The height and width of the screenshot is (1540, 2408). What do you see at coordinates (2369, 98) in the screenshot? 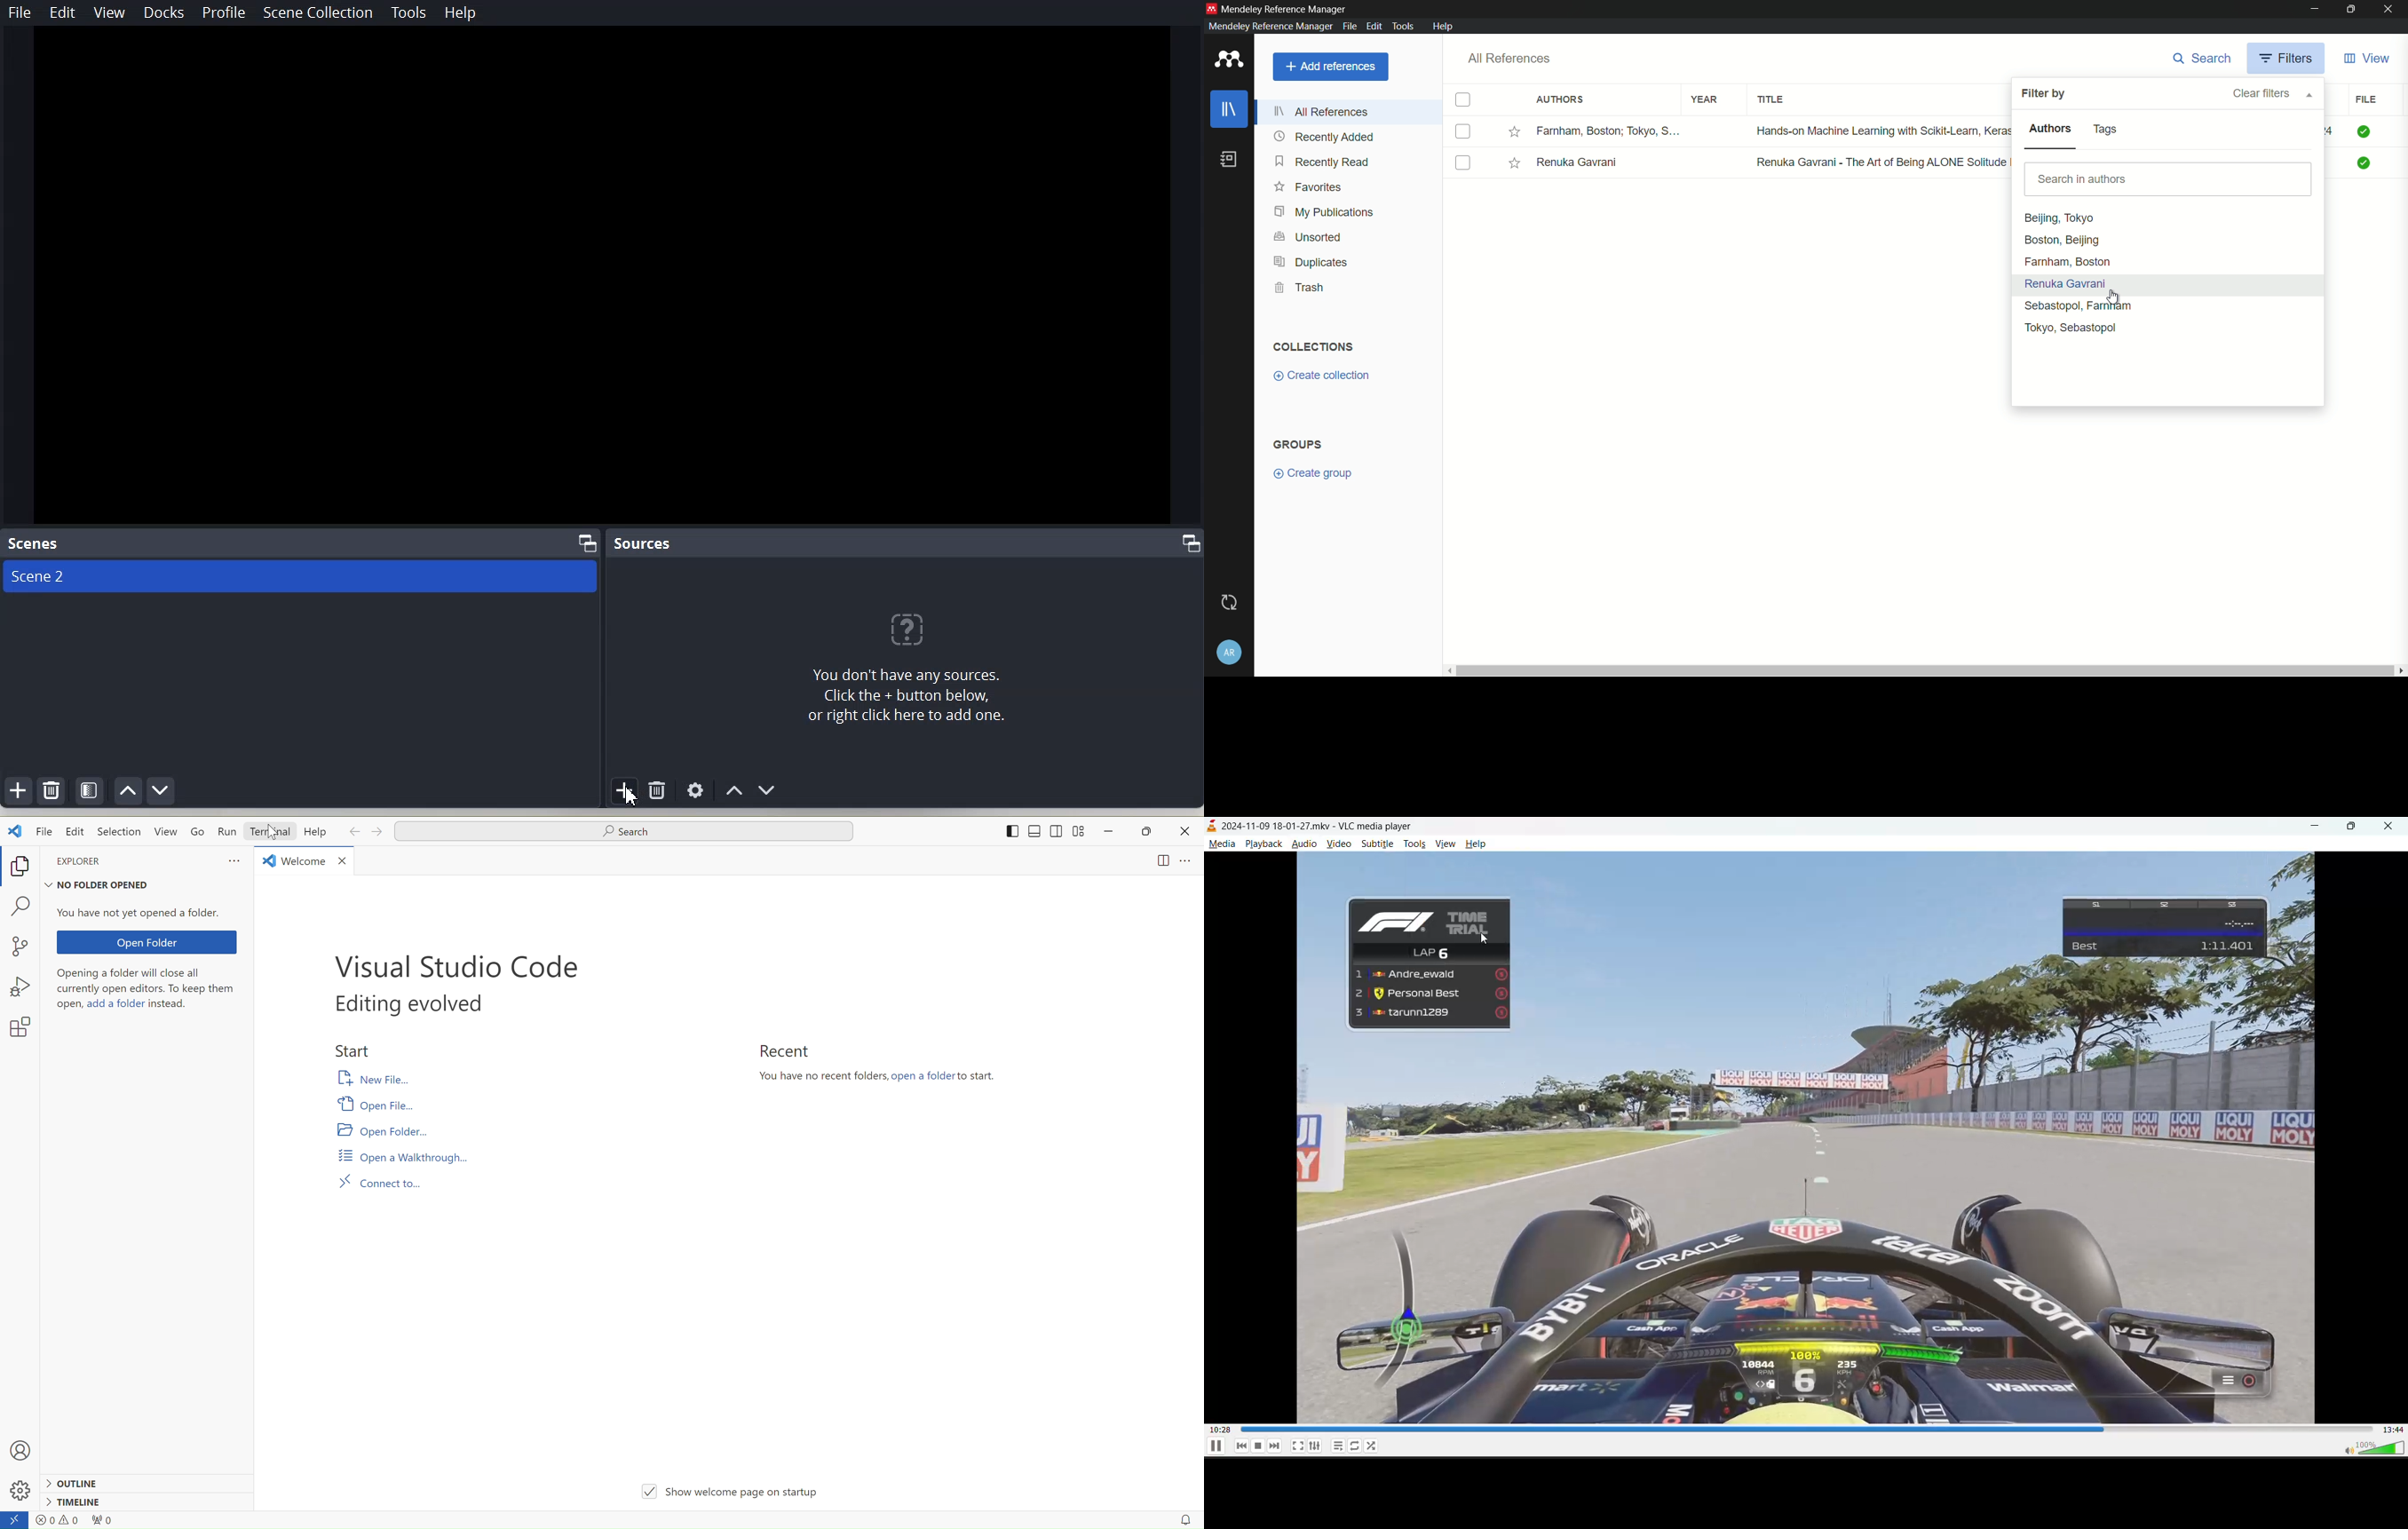
I see `file` at bounding box center [2369, 98].